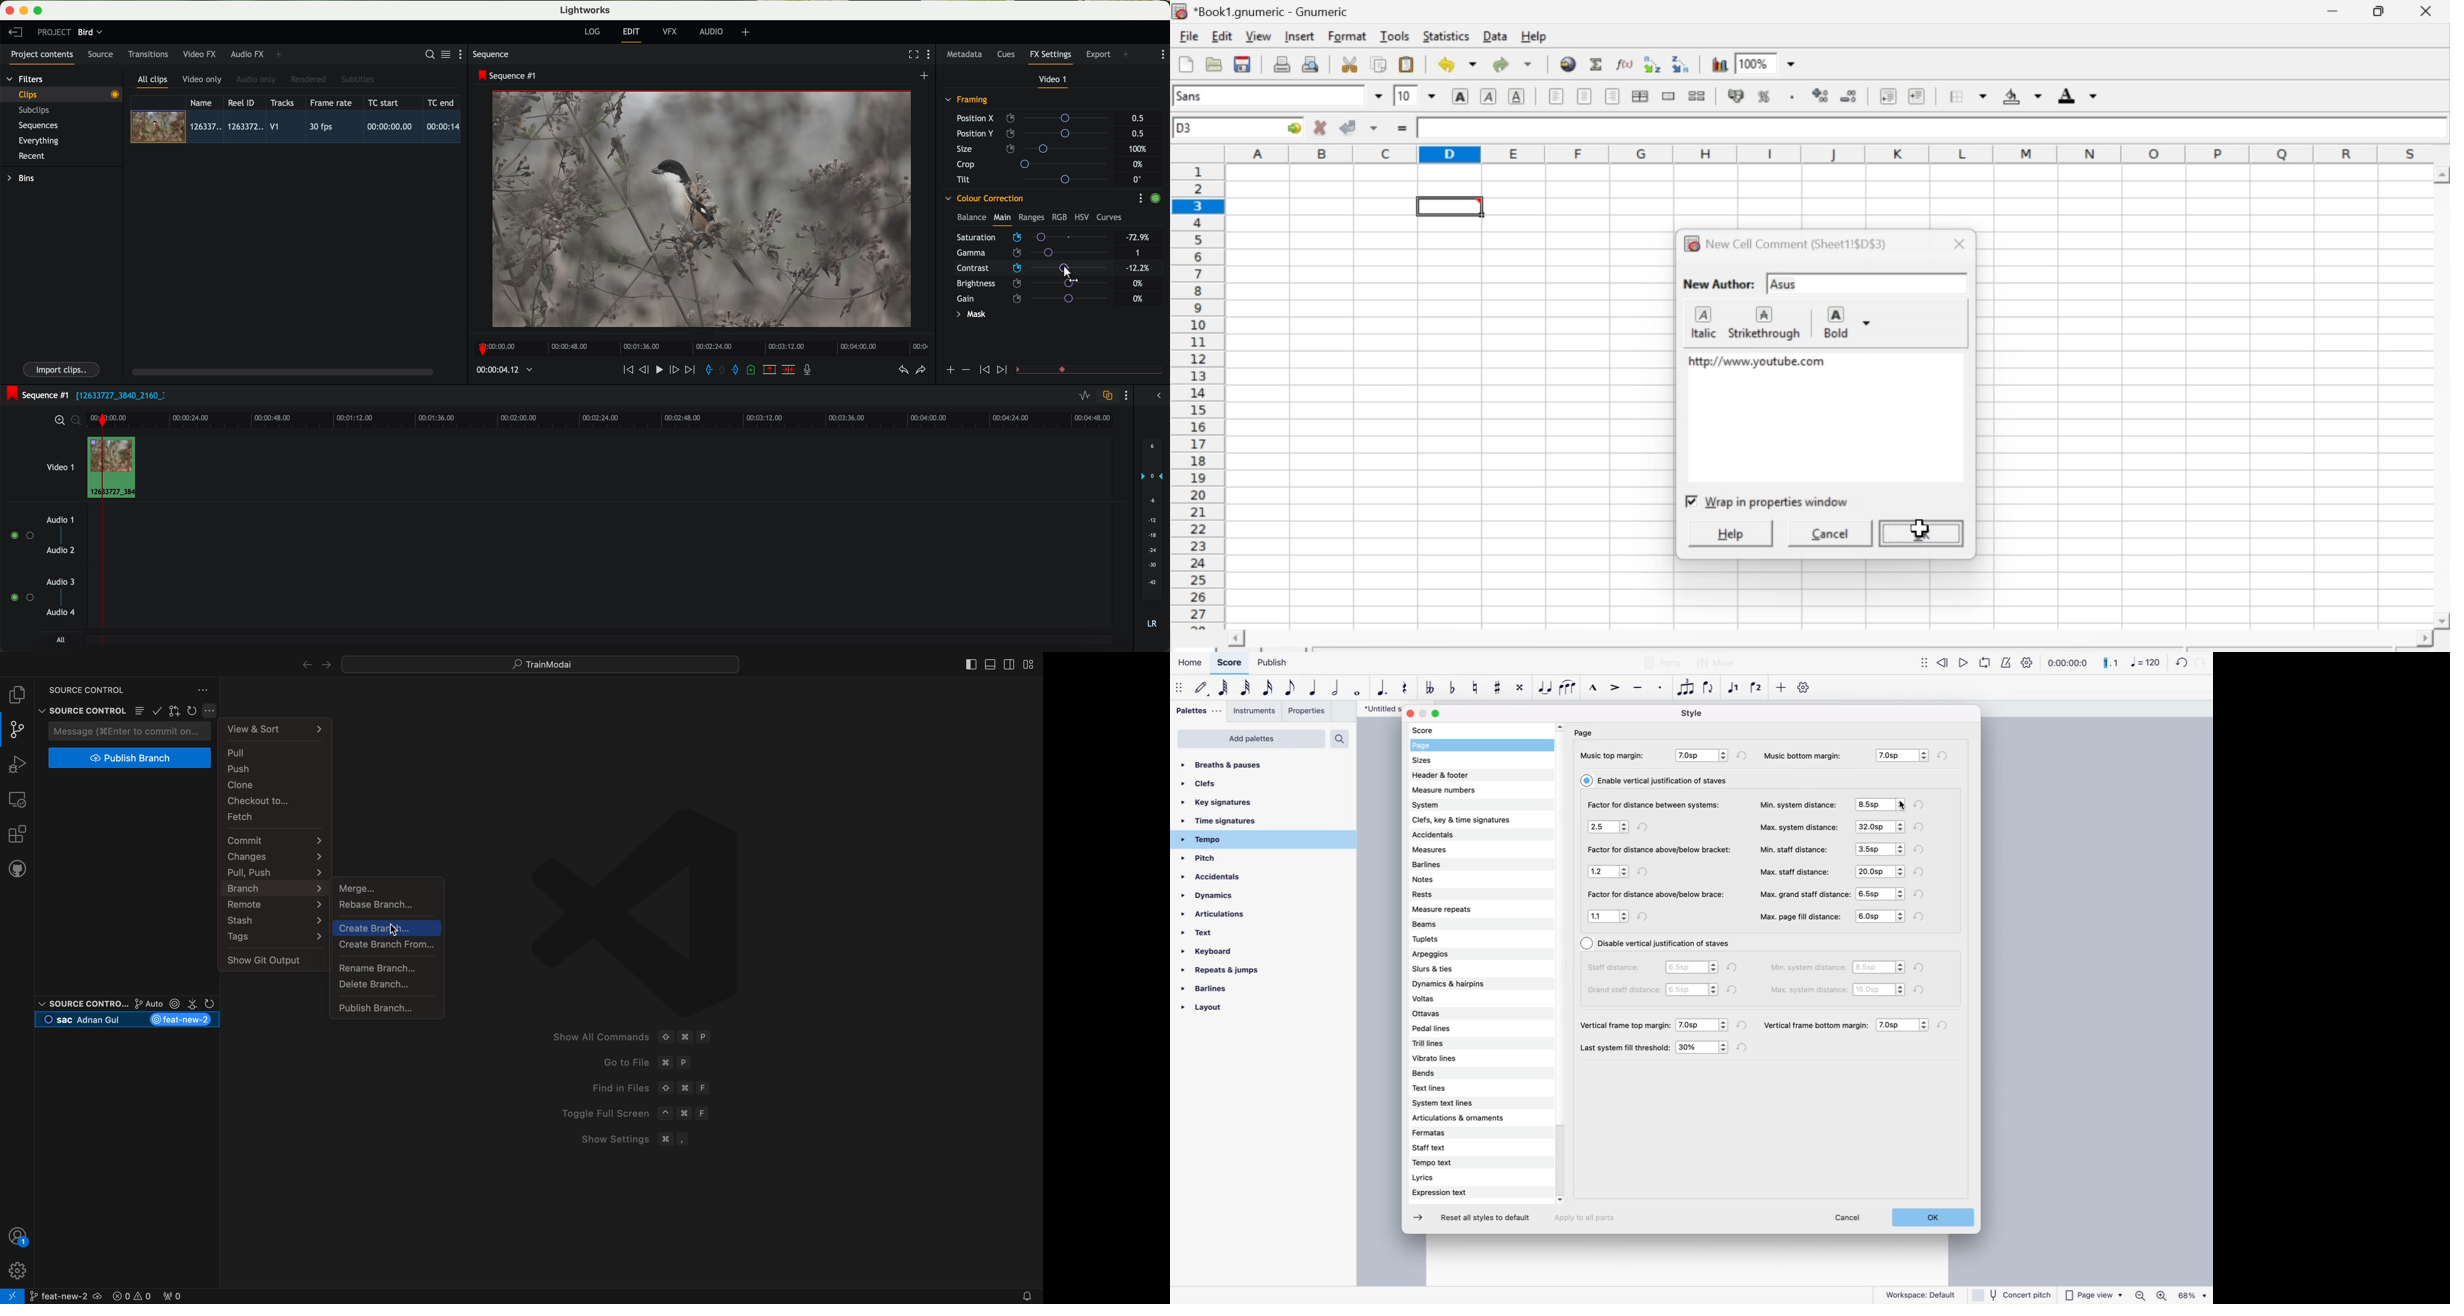  What do you see at coordinates (204, 102) in the screenshot?
I see `name` at bounding box center [204, 102].